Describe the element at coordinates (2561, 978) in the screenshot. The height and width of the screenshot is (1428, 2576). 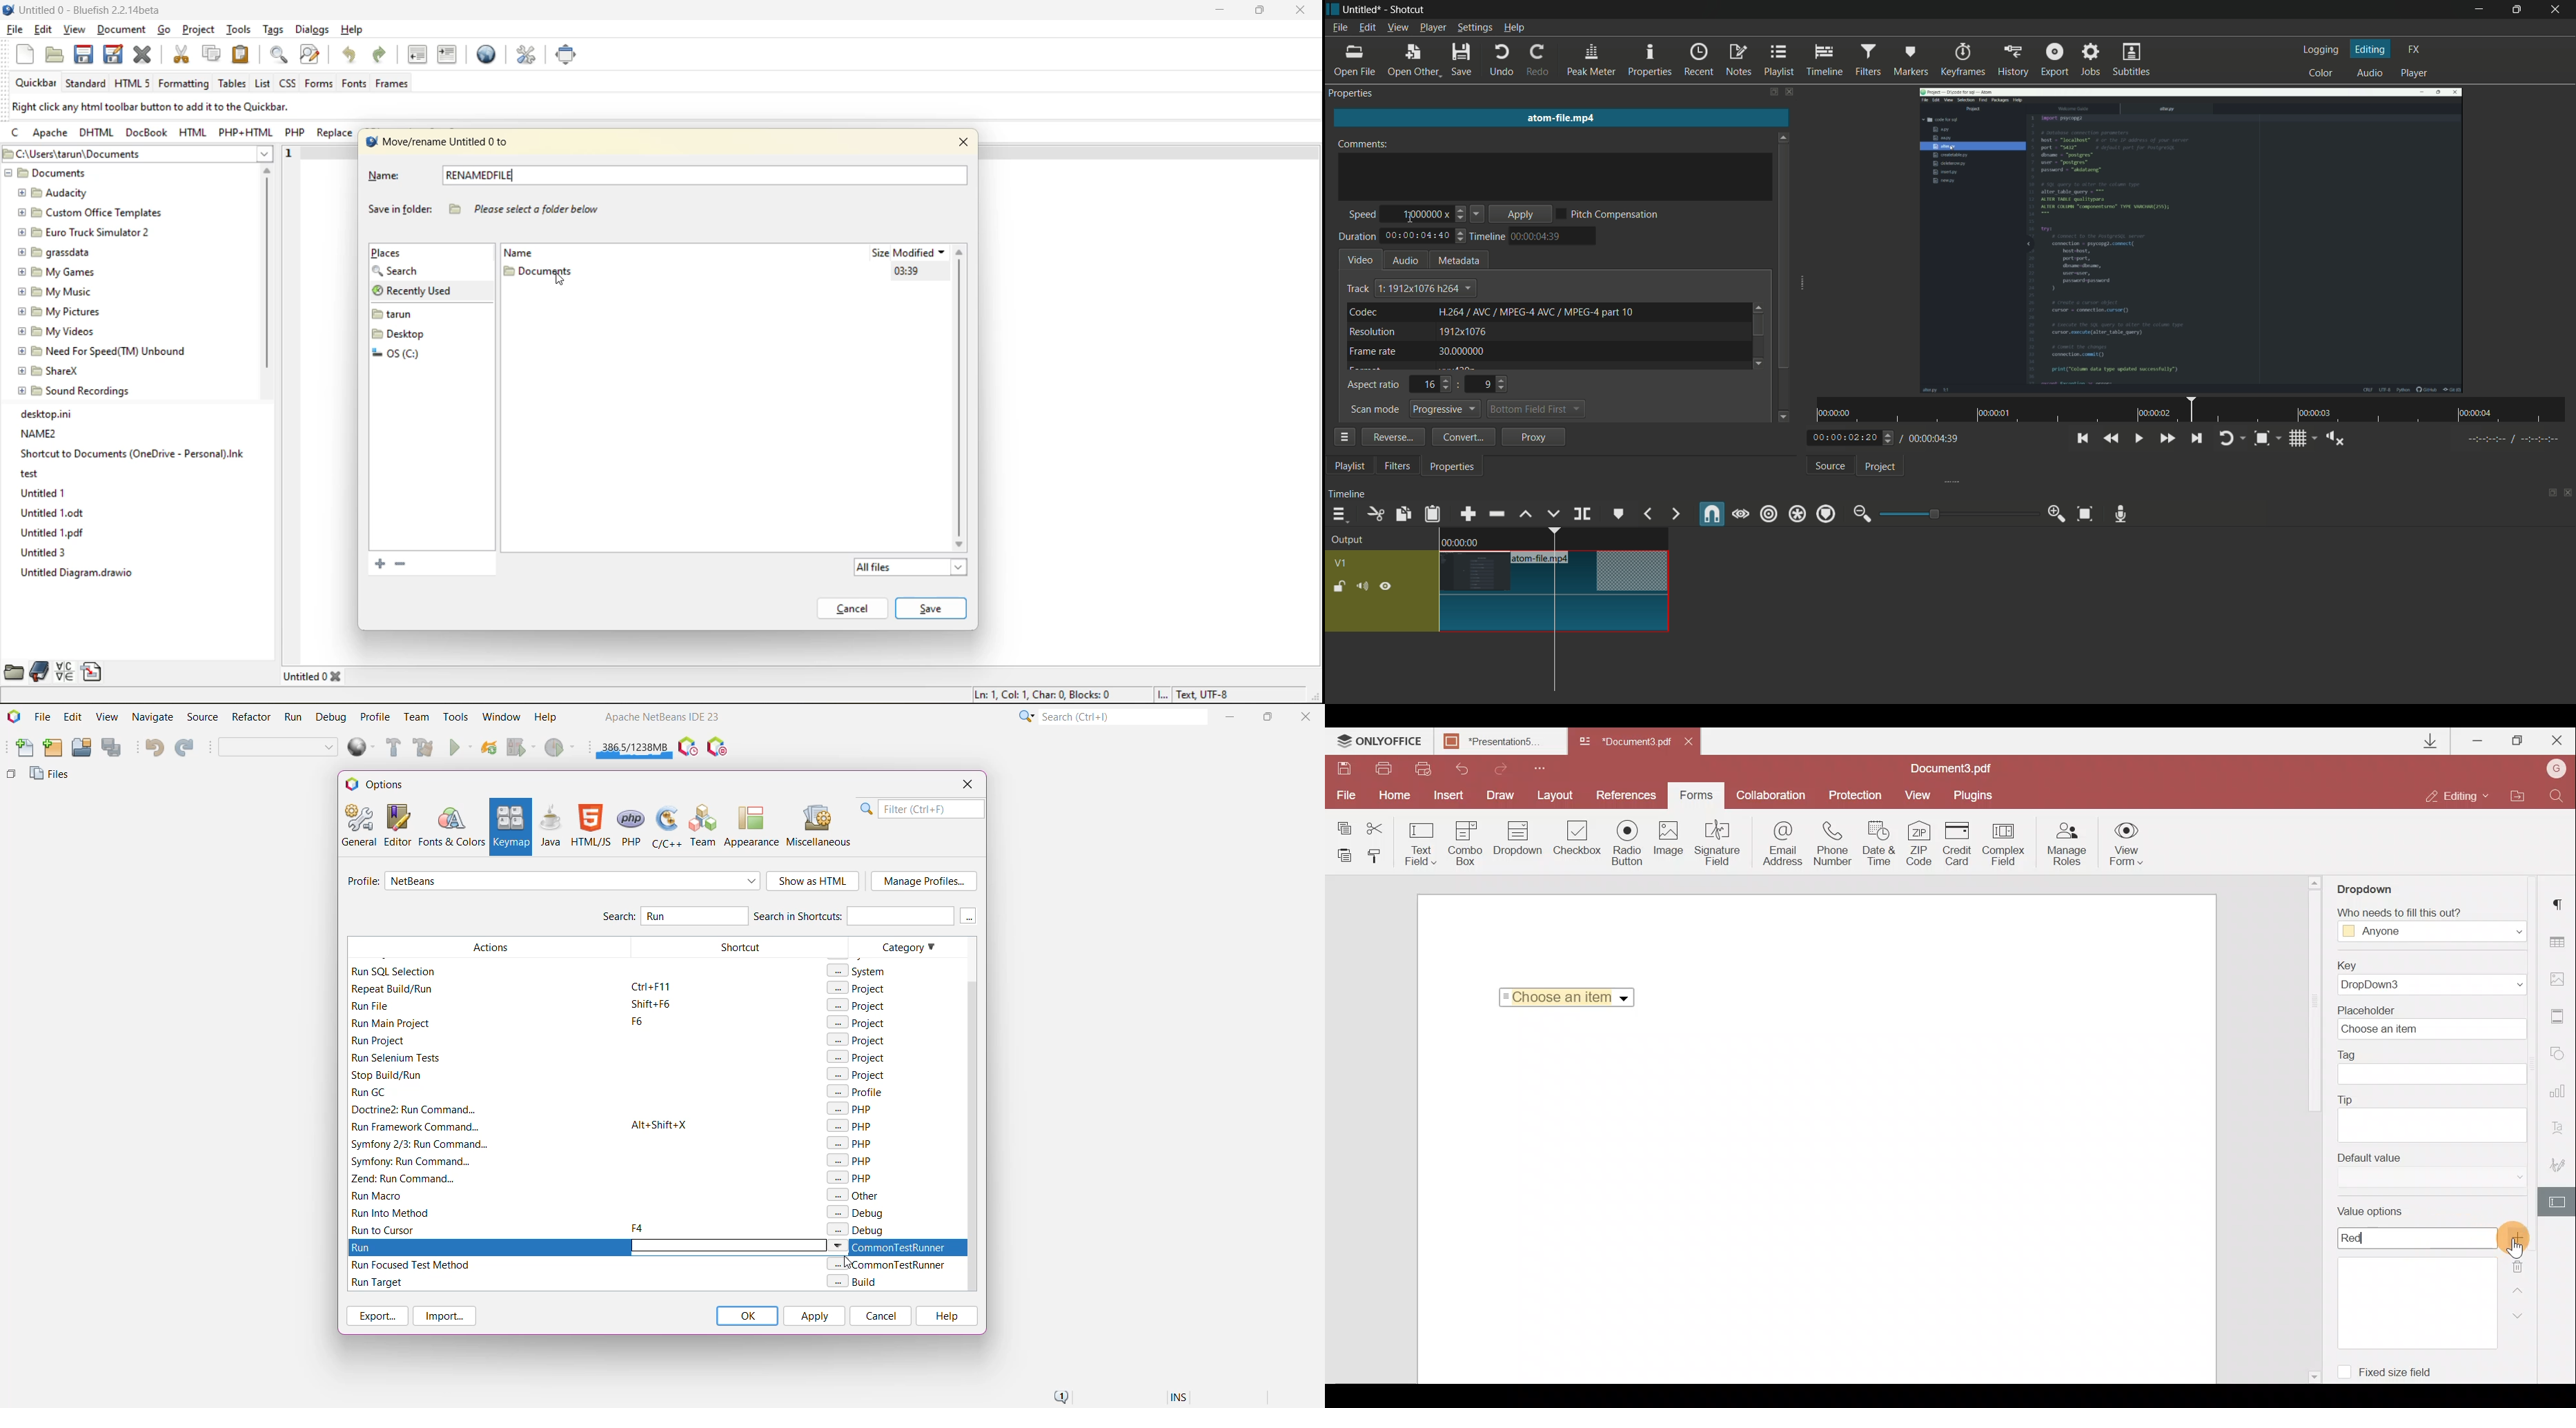
I see `Image settings` at that location.